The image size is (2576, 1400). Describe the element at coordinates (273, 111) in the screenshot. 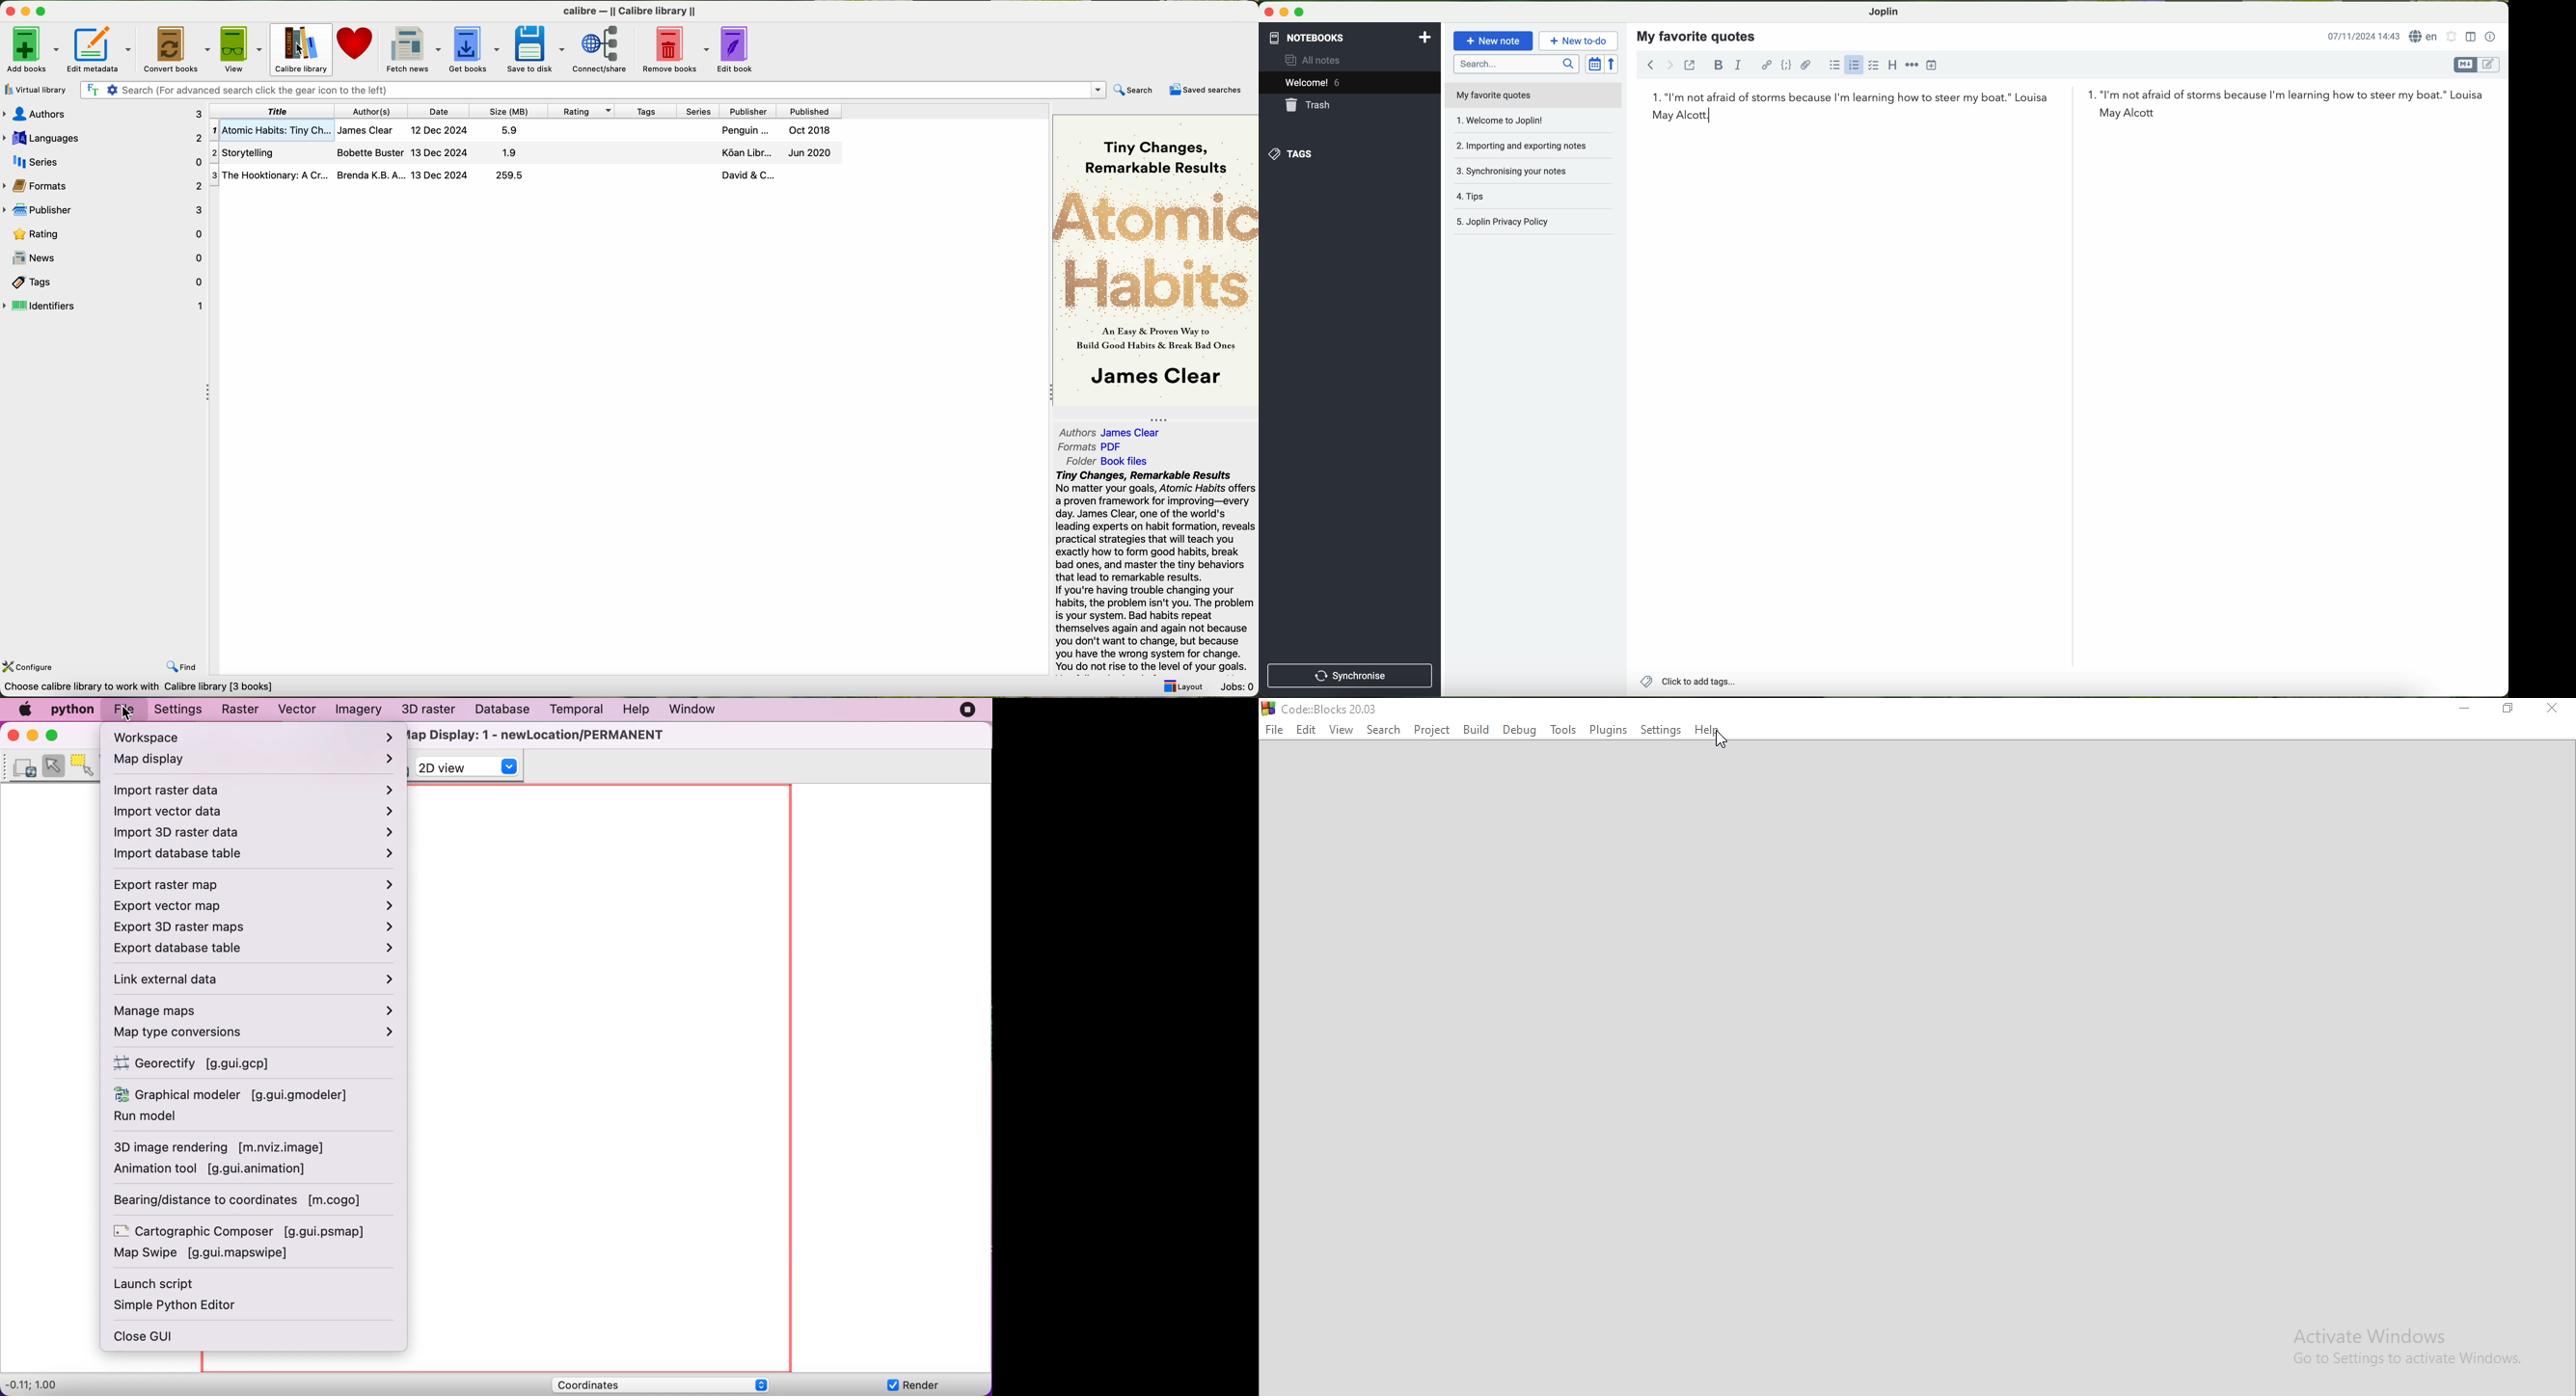

I see `title` at that location.